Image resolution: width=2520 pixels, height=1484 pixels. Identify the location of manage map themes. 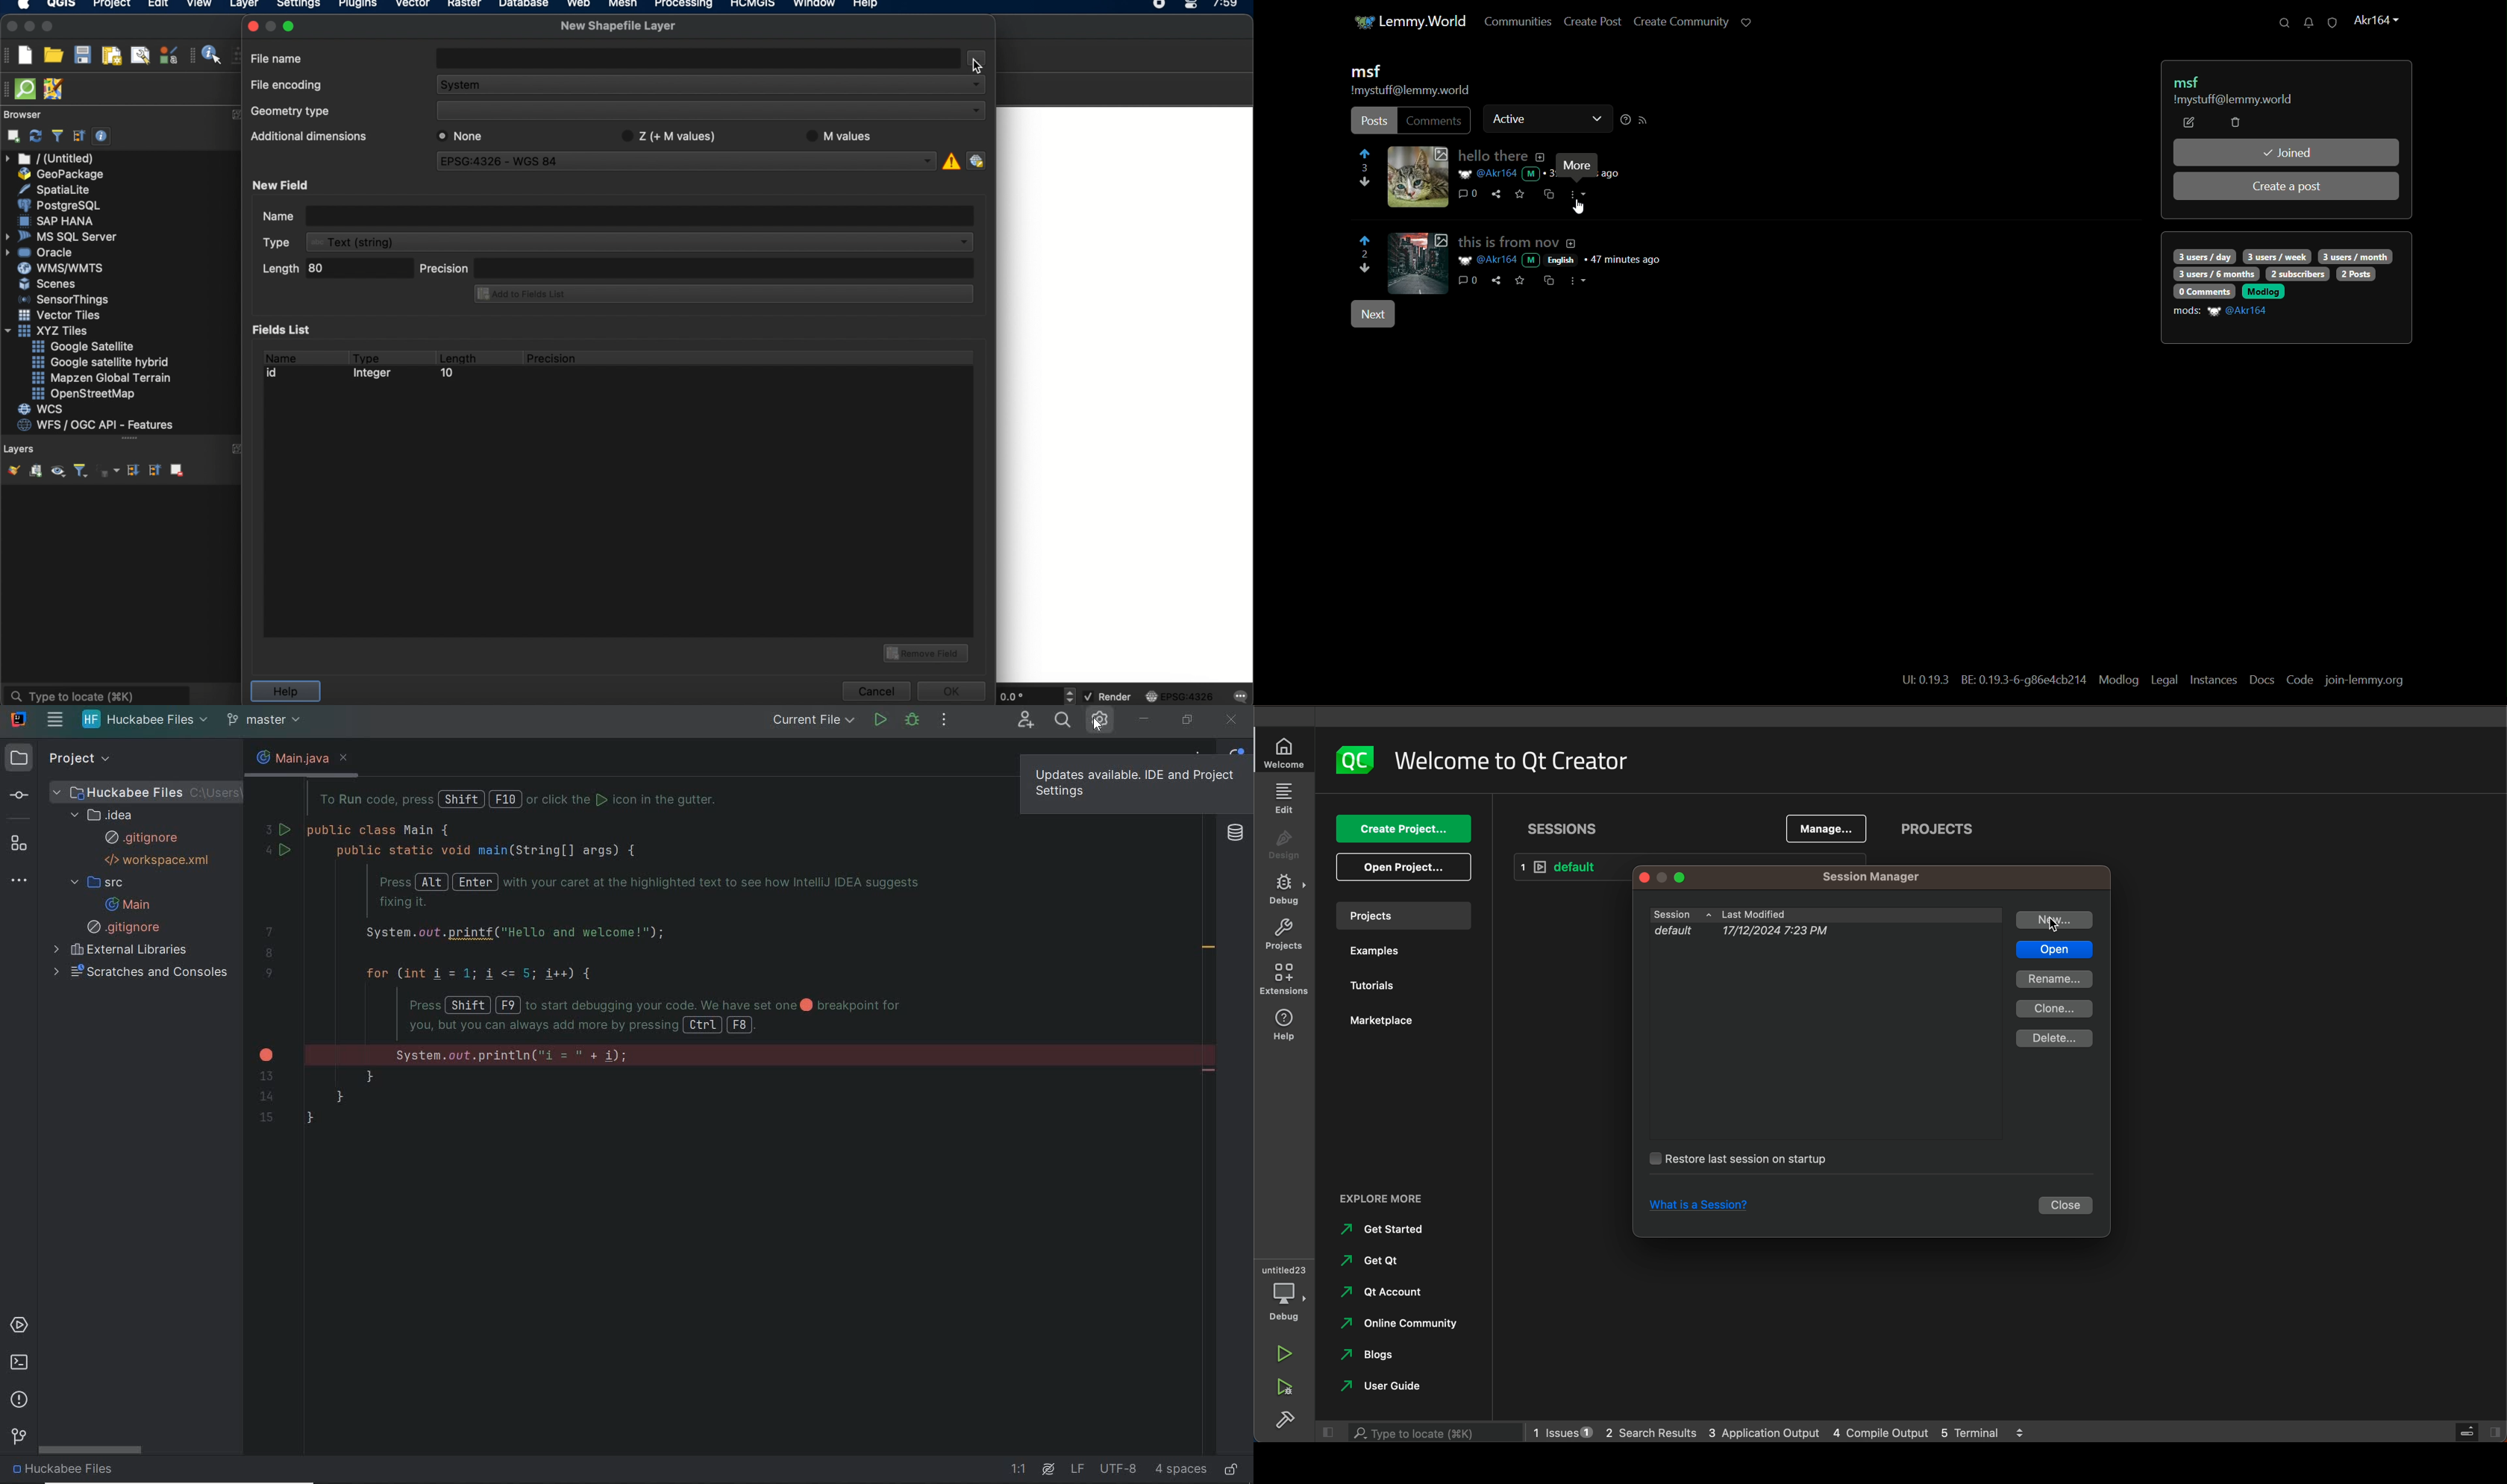
(57, 473).